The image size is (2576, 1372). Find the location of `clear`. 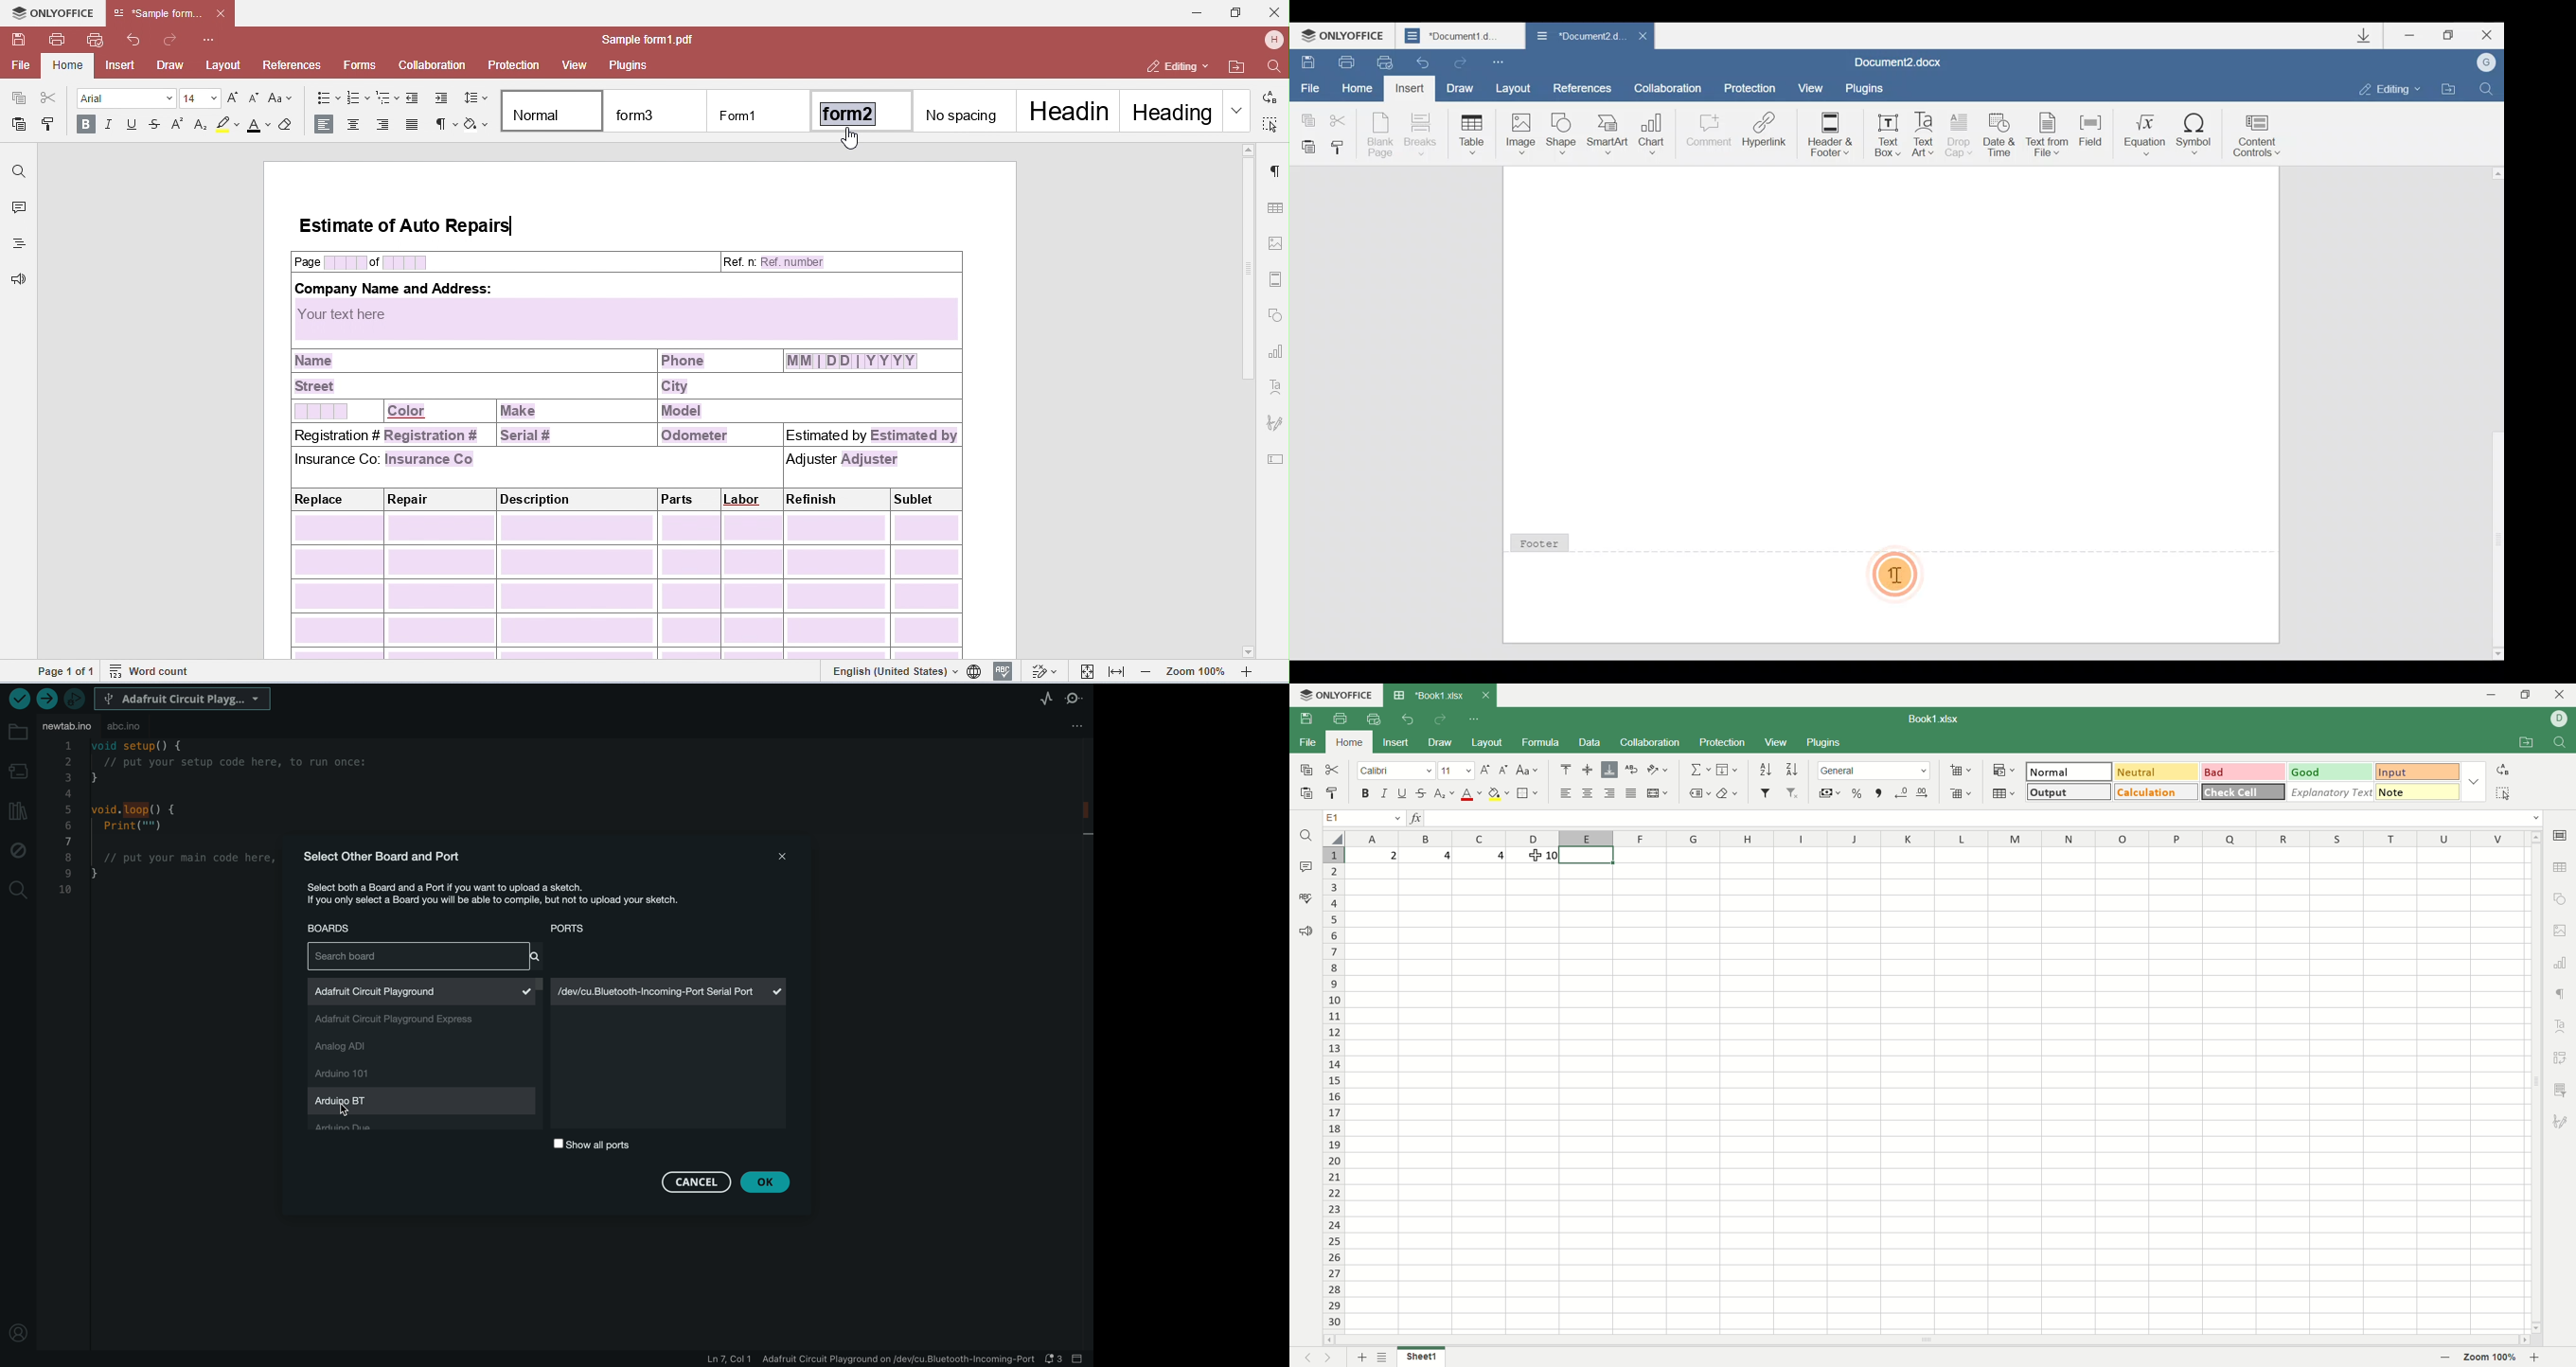

clear is located at coordinates (1729, 793).